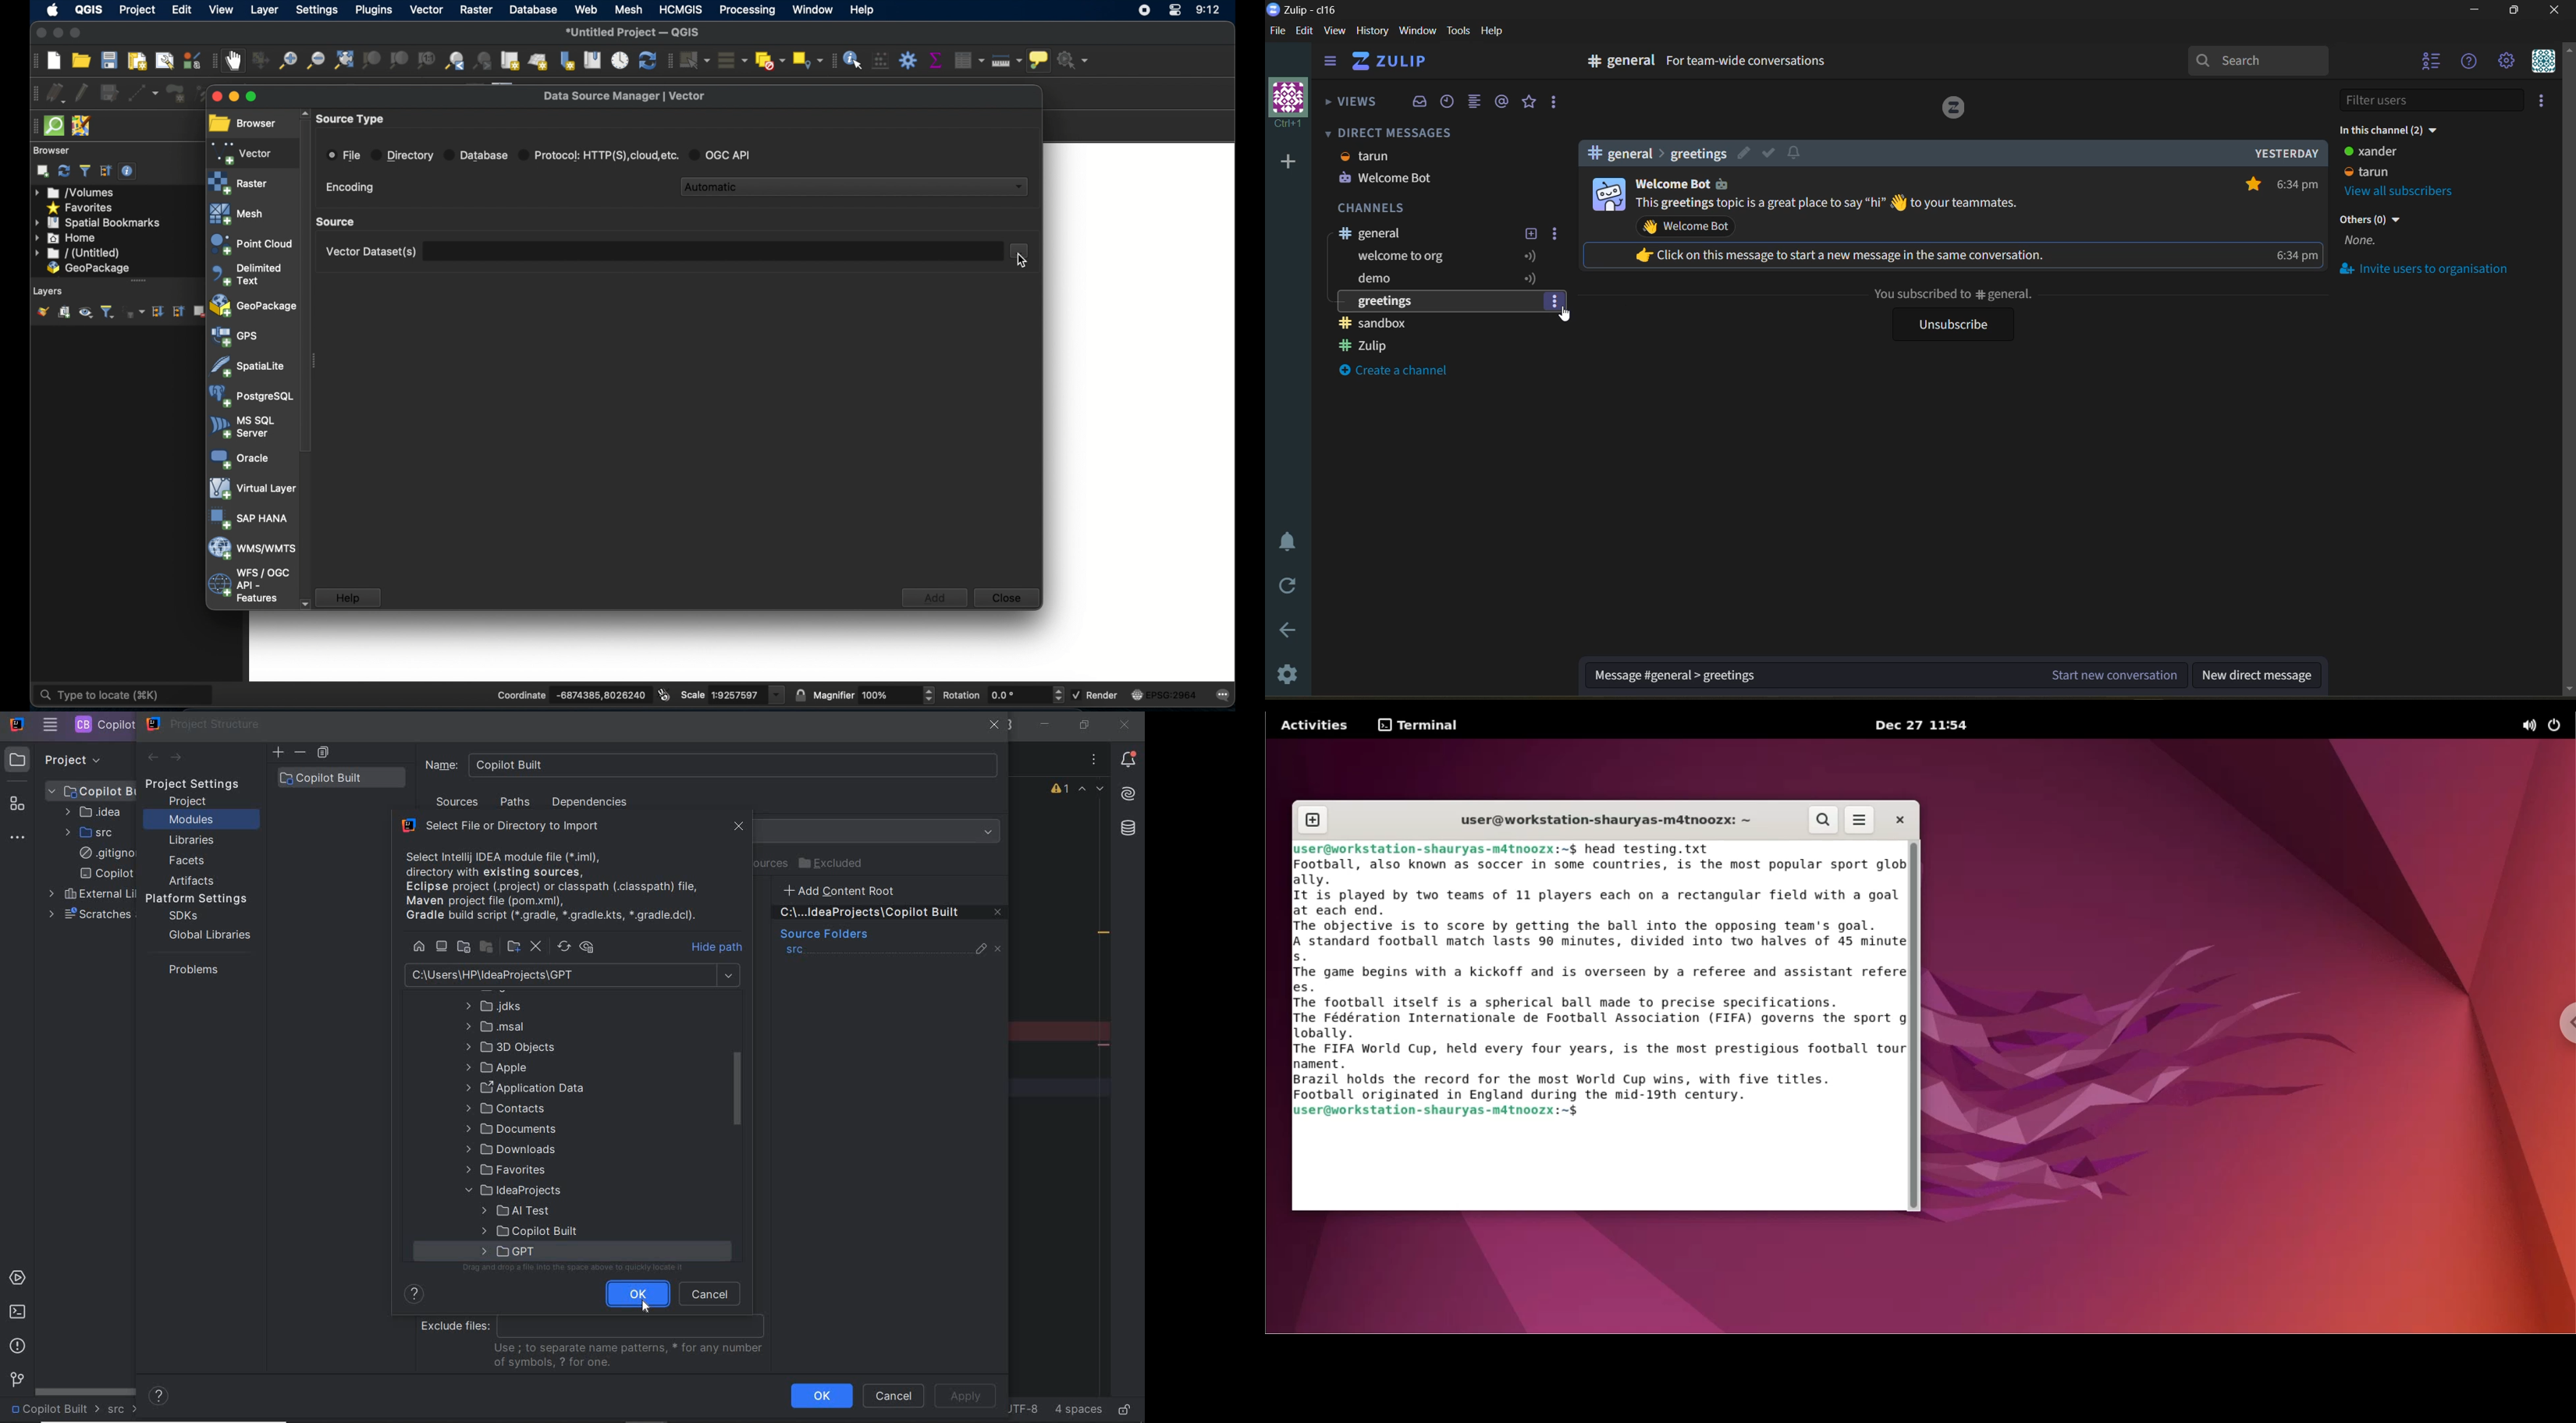 The width and height of the screenshot is (2576, 1428). I want to click on start new conversation, so click(1887, 673).